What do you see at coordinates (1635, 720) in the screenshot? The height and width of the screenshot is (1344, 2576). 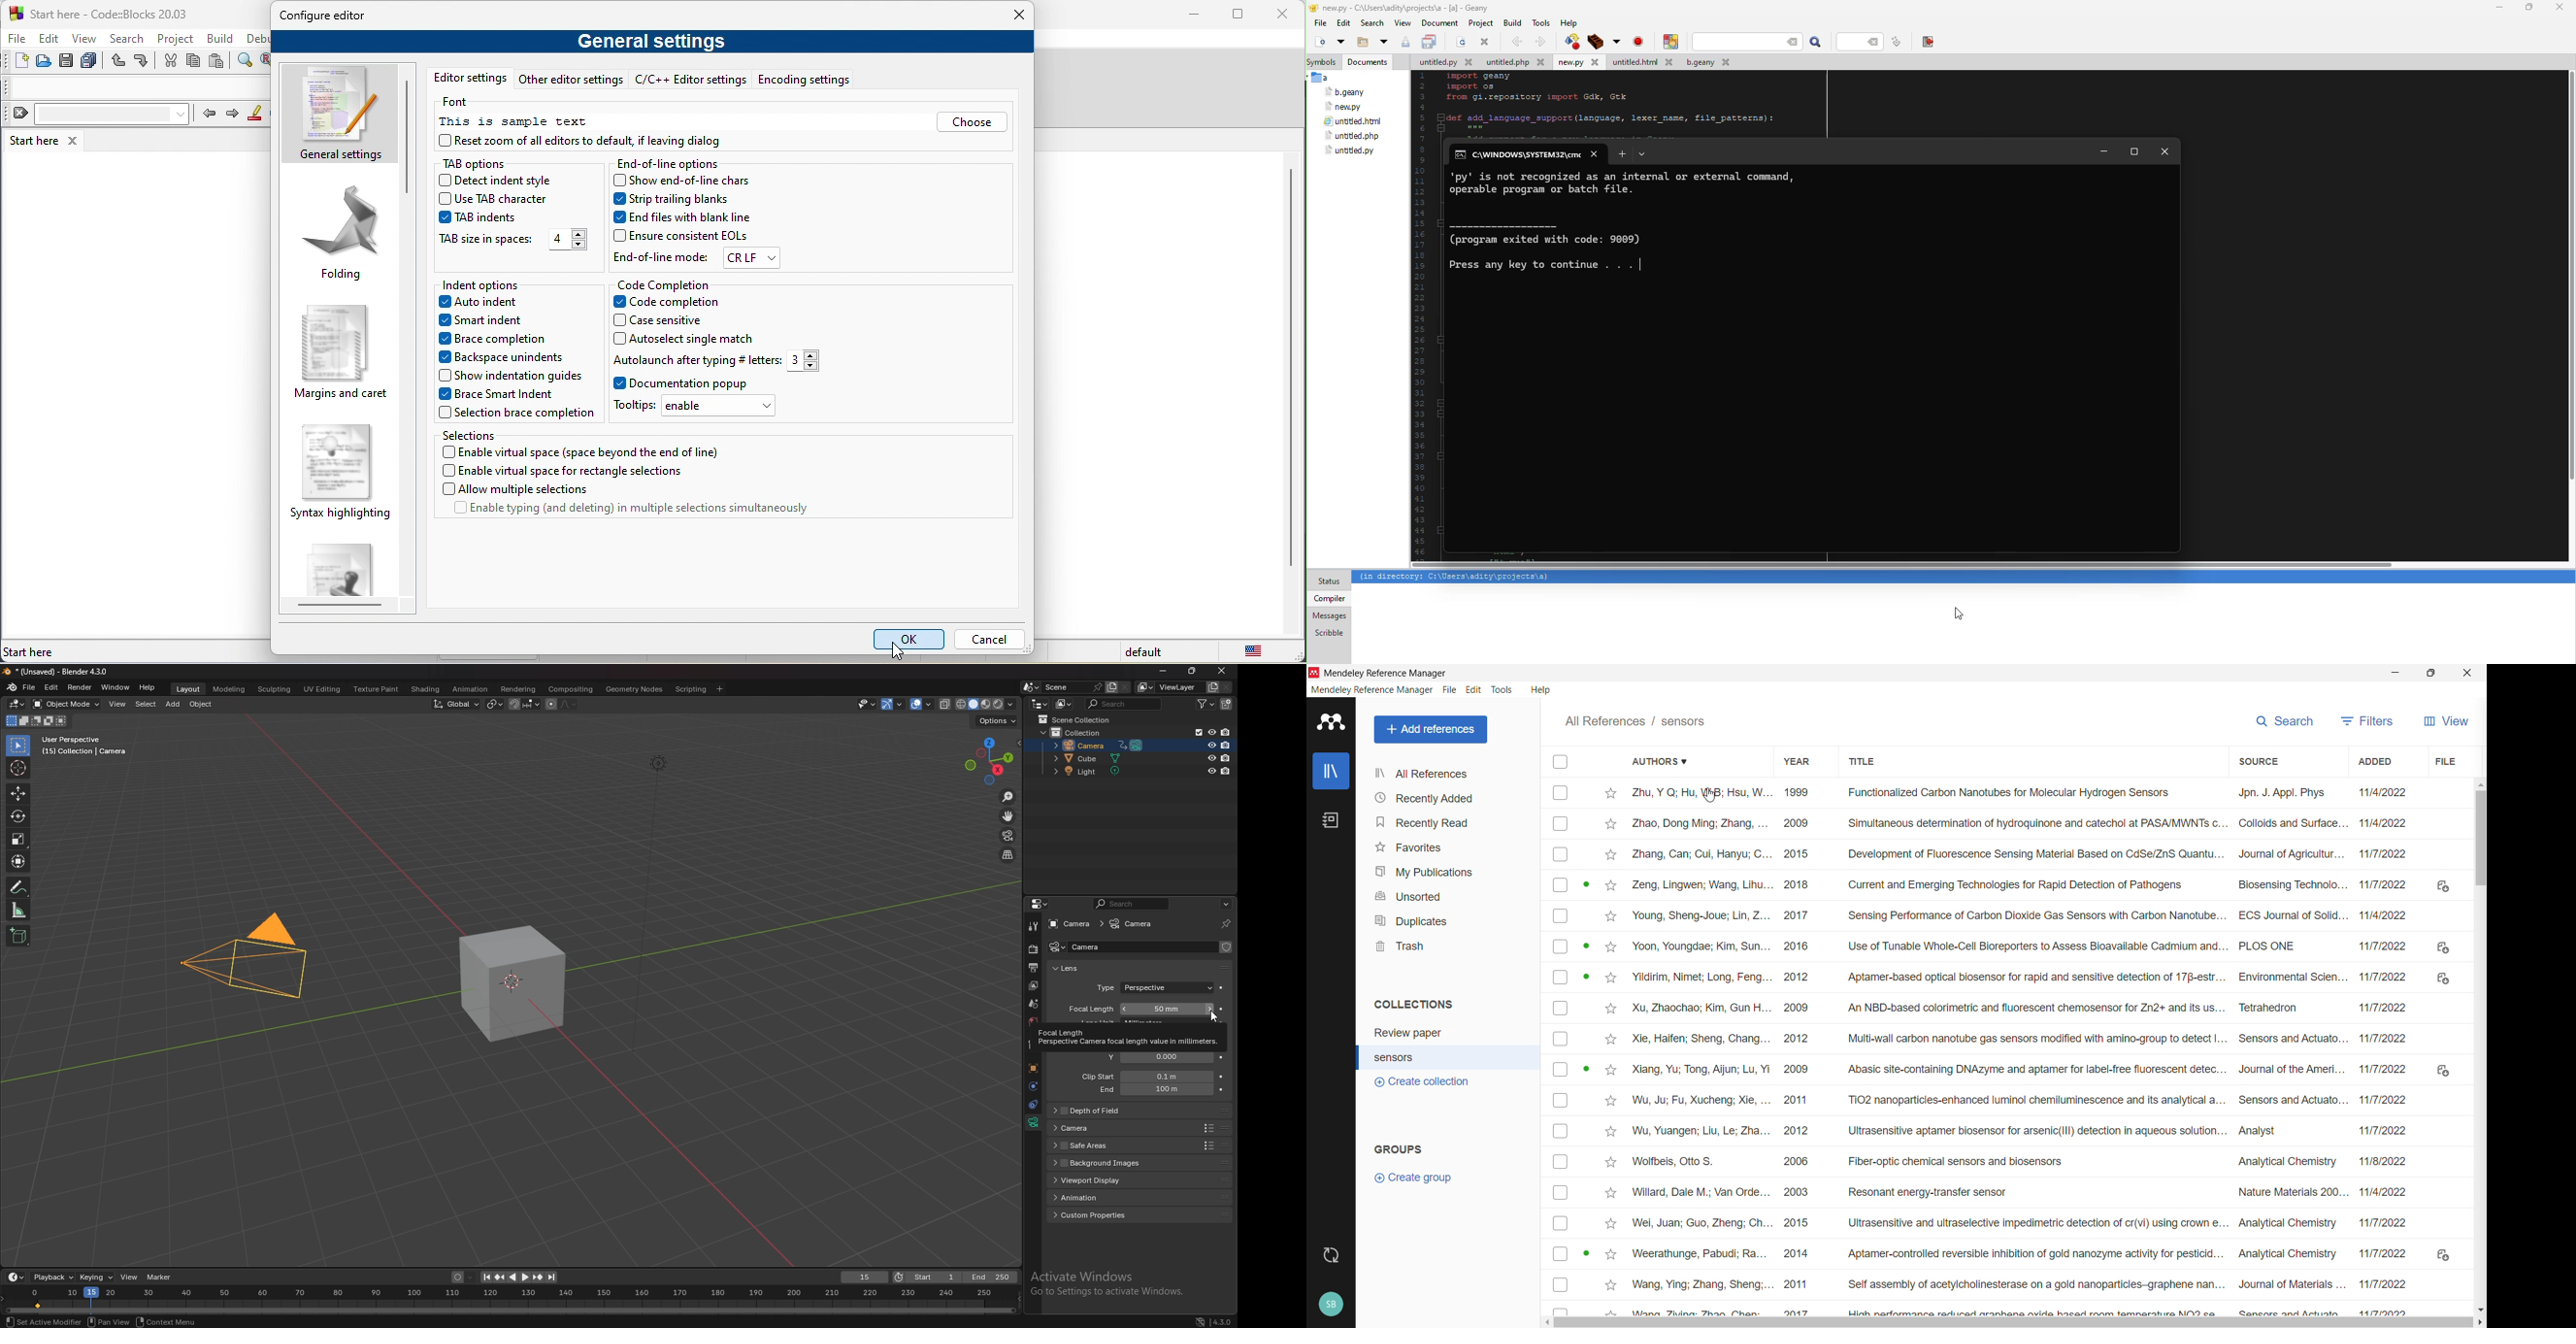 I see `All references/ Sensors ` at bounding box center [1635, 720].